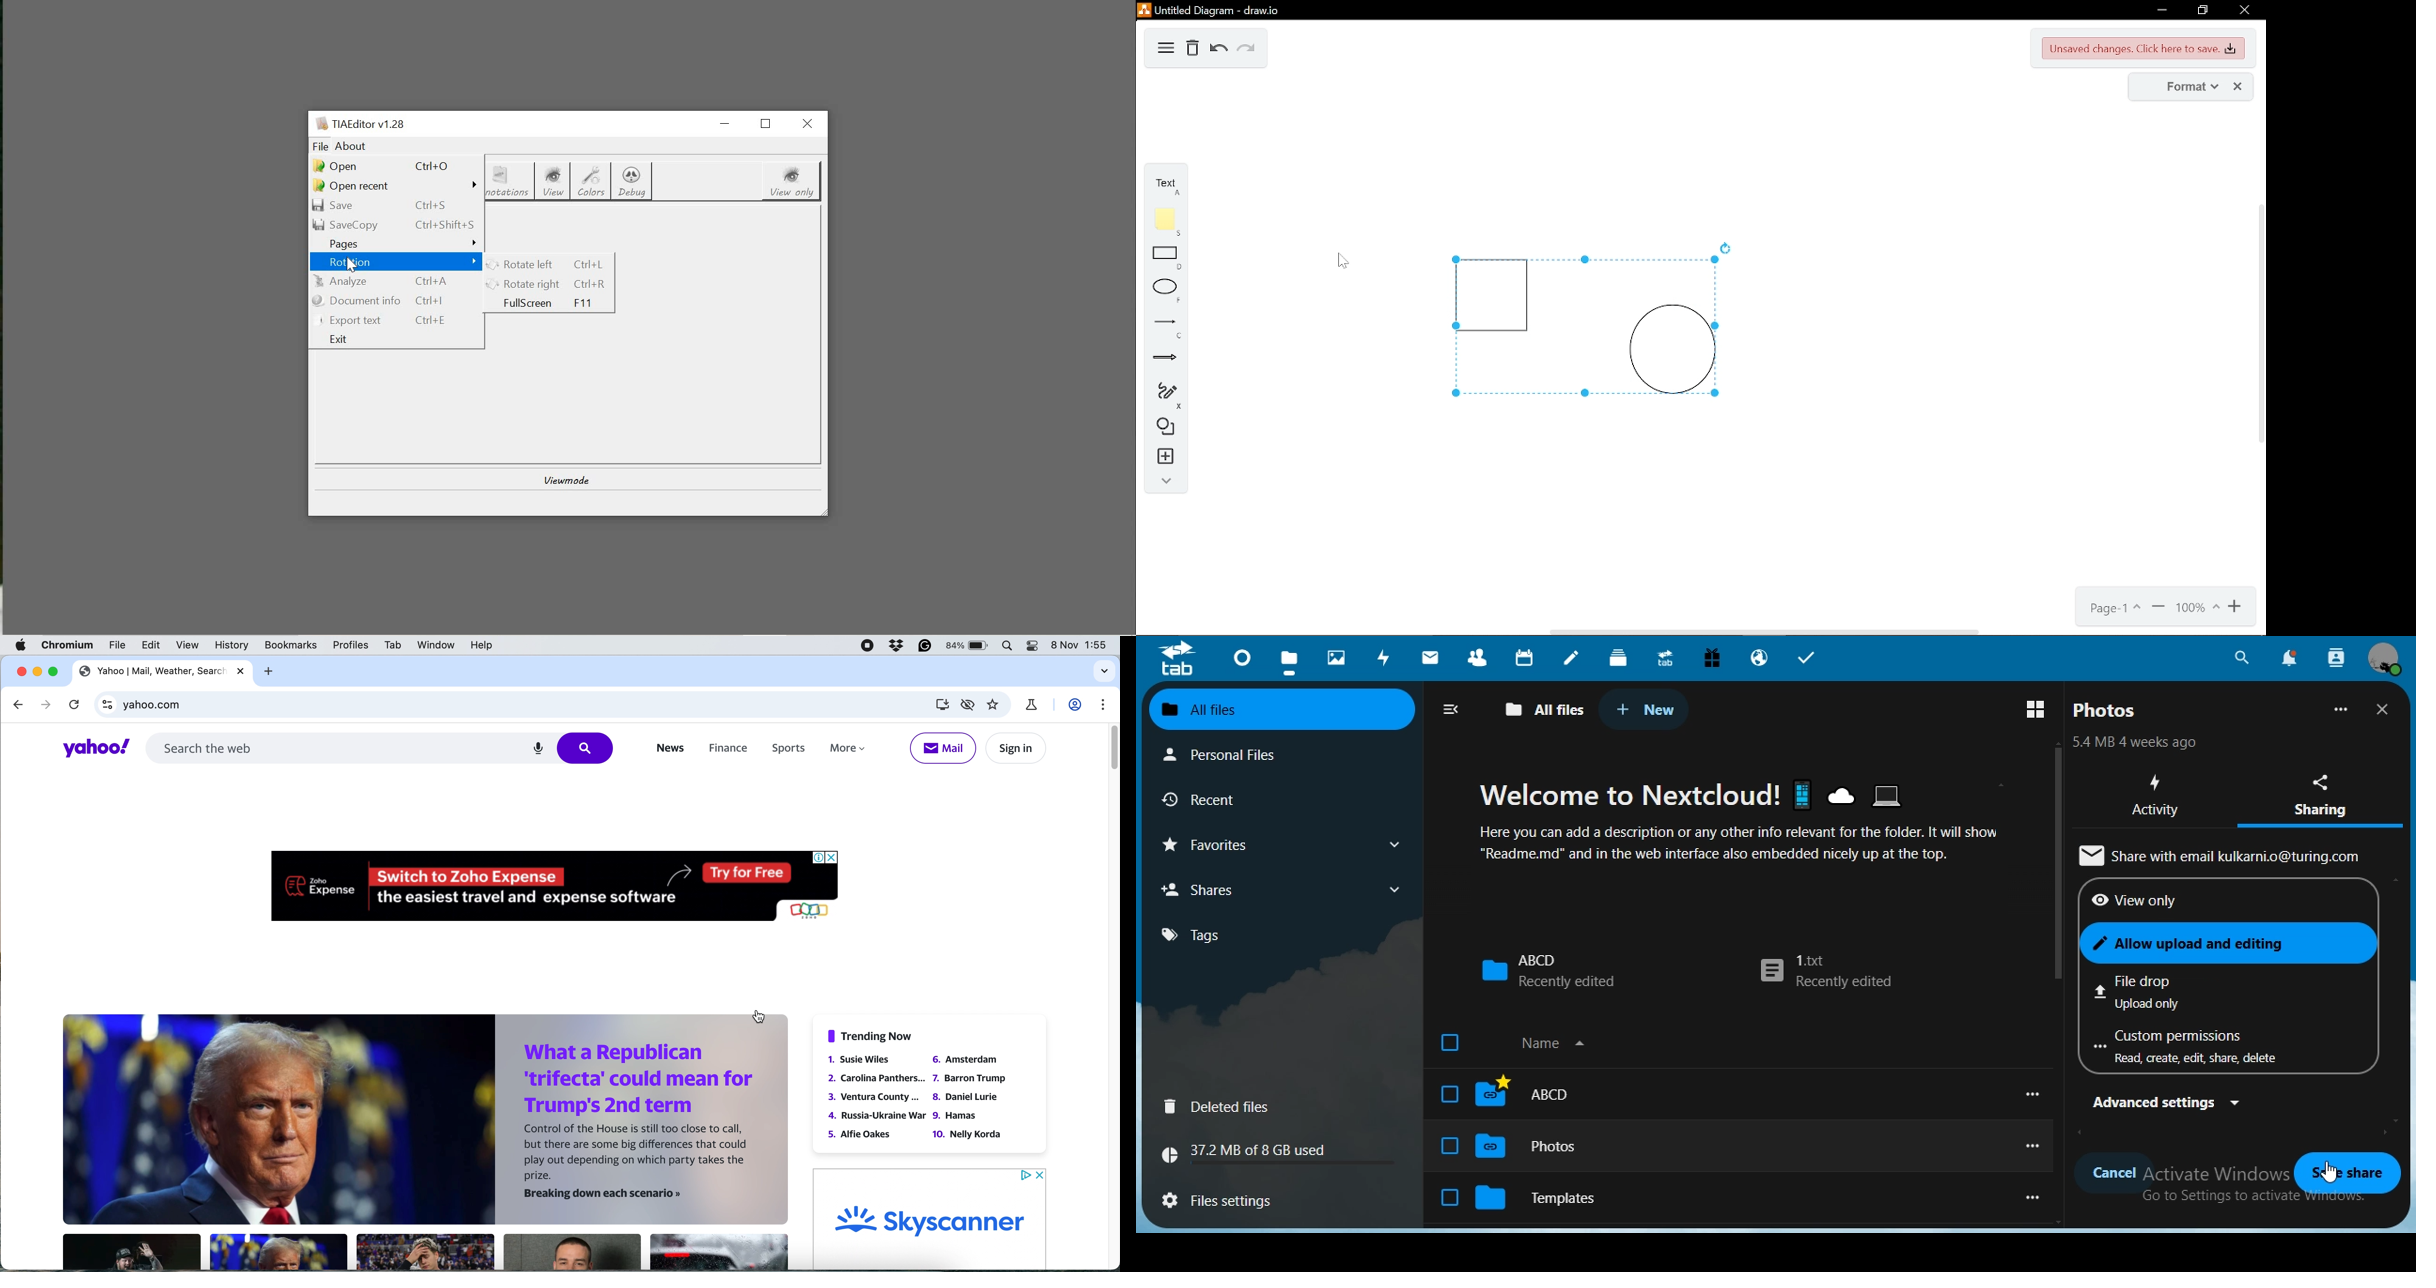  What do you see at coordinates (2136, 744) in the screenshot?
I see `text` at bounding box center [2136, 744].